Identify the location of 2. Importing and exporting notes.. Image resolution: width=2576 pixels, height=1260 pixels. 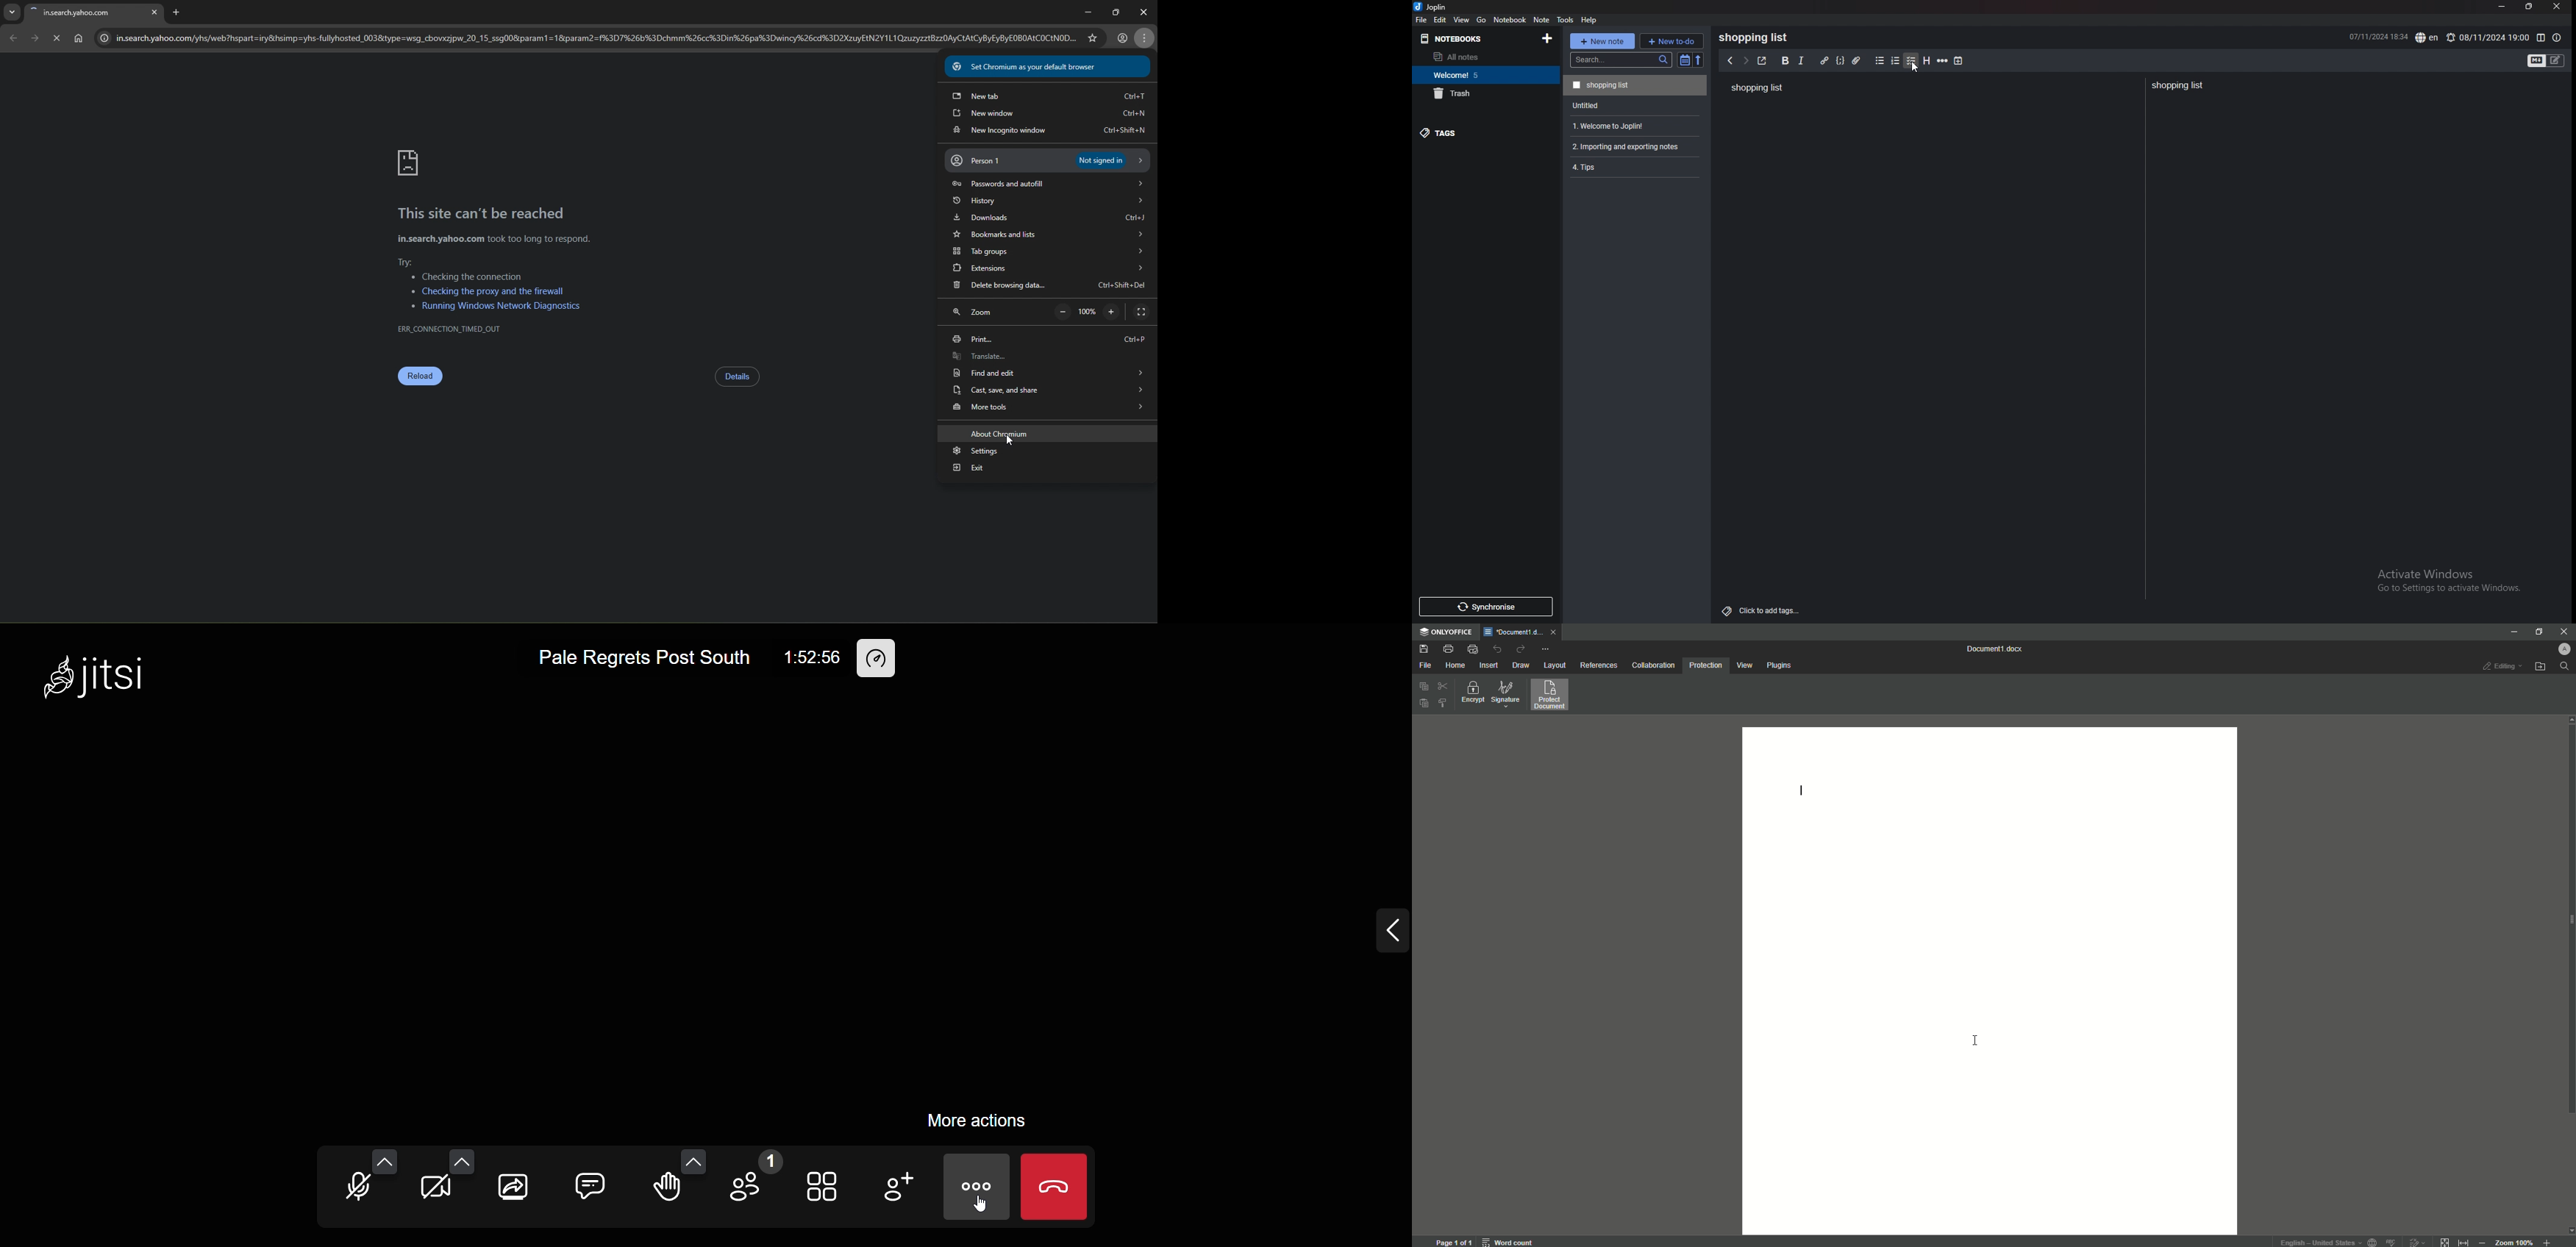
(1634, 145).